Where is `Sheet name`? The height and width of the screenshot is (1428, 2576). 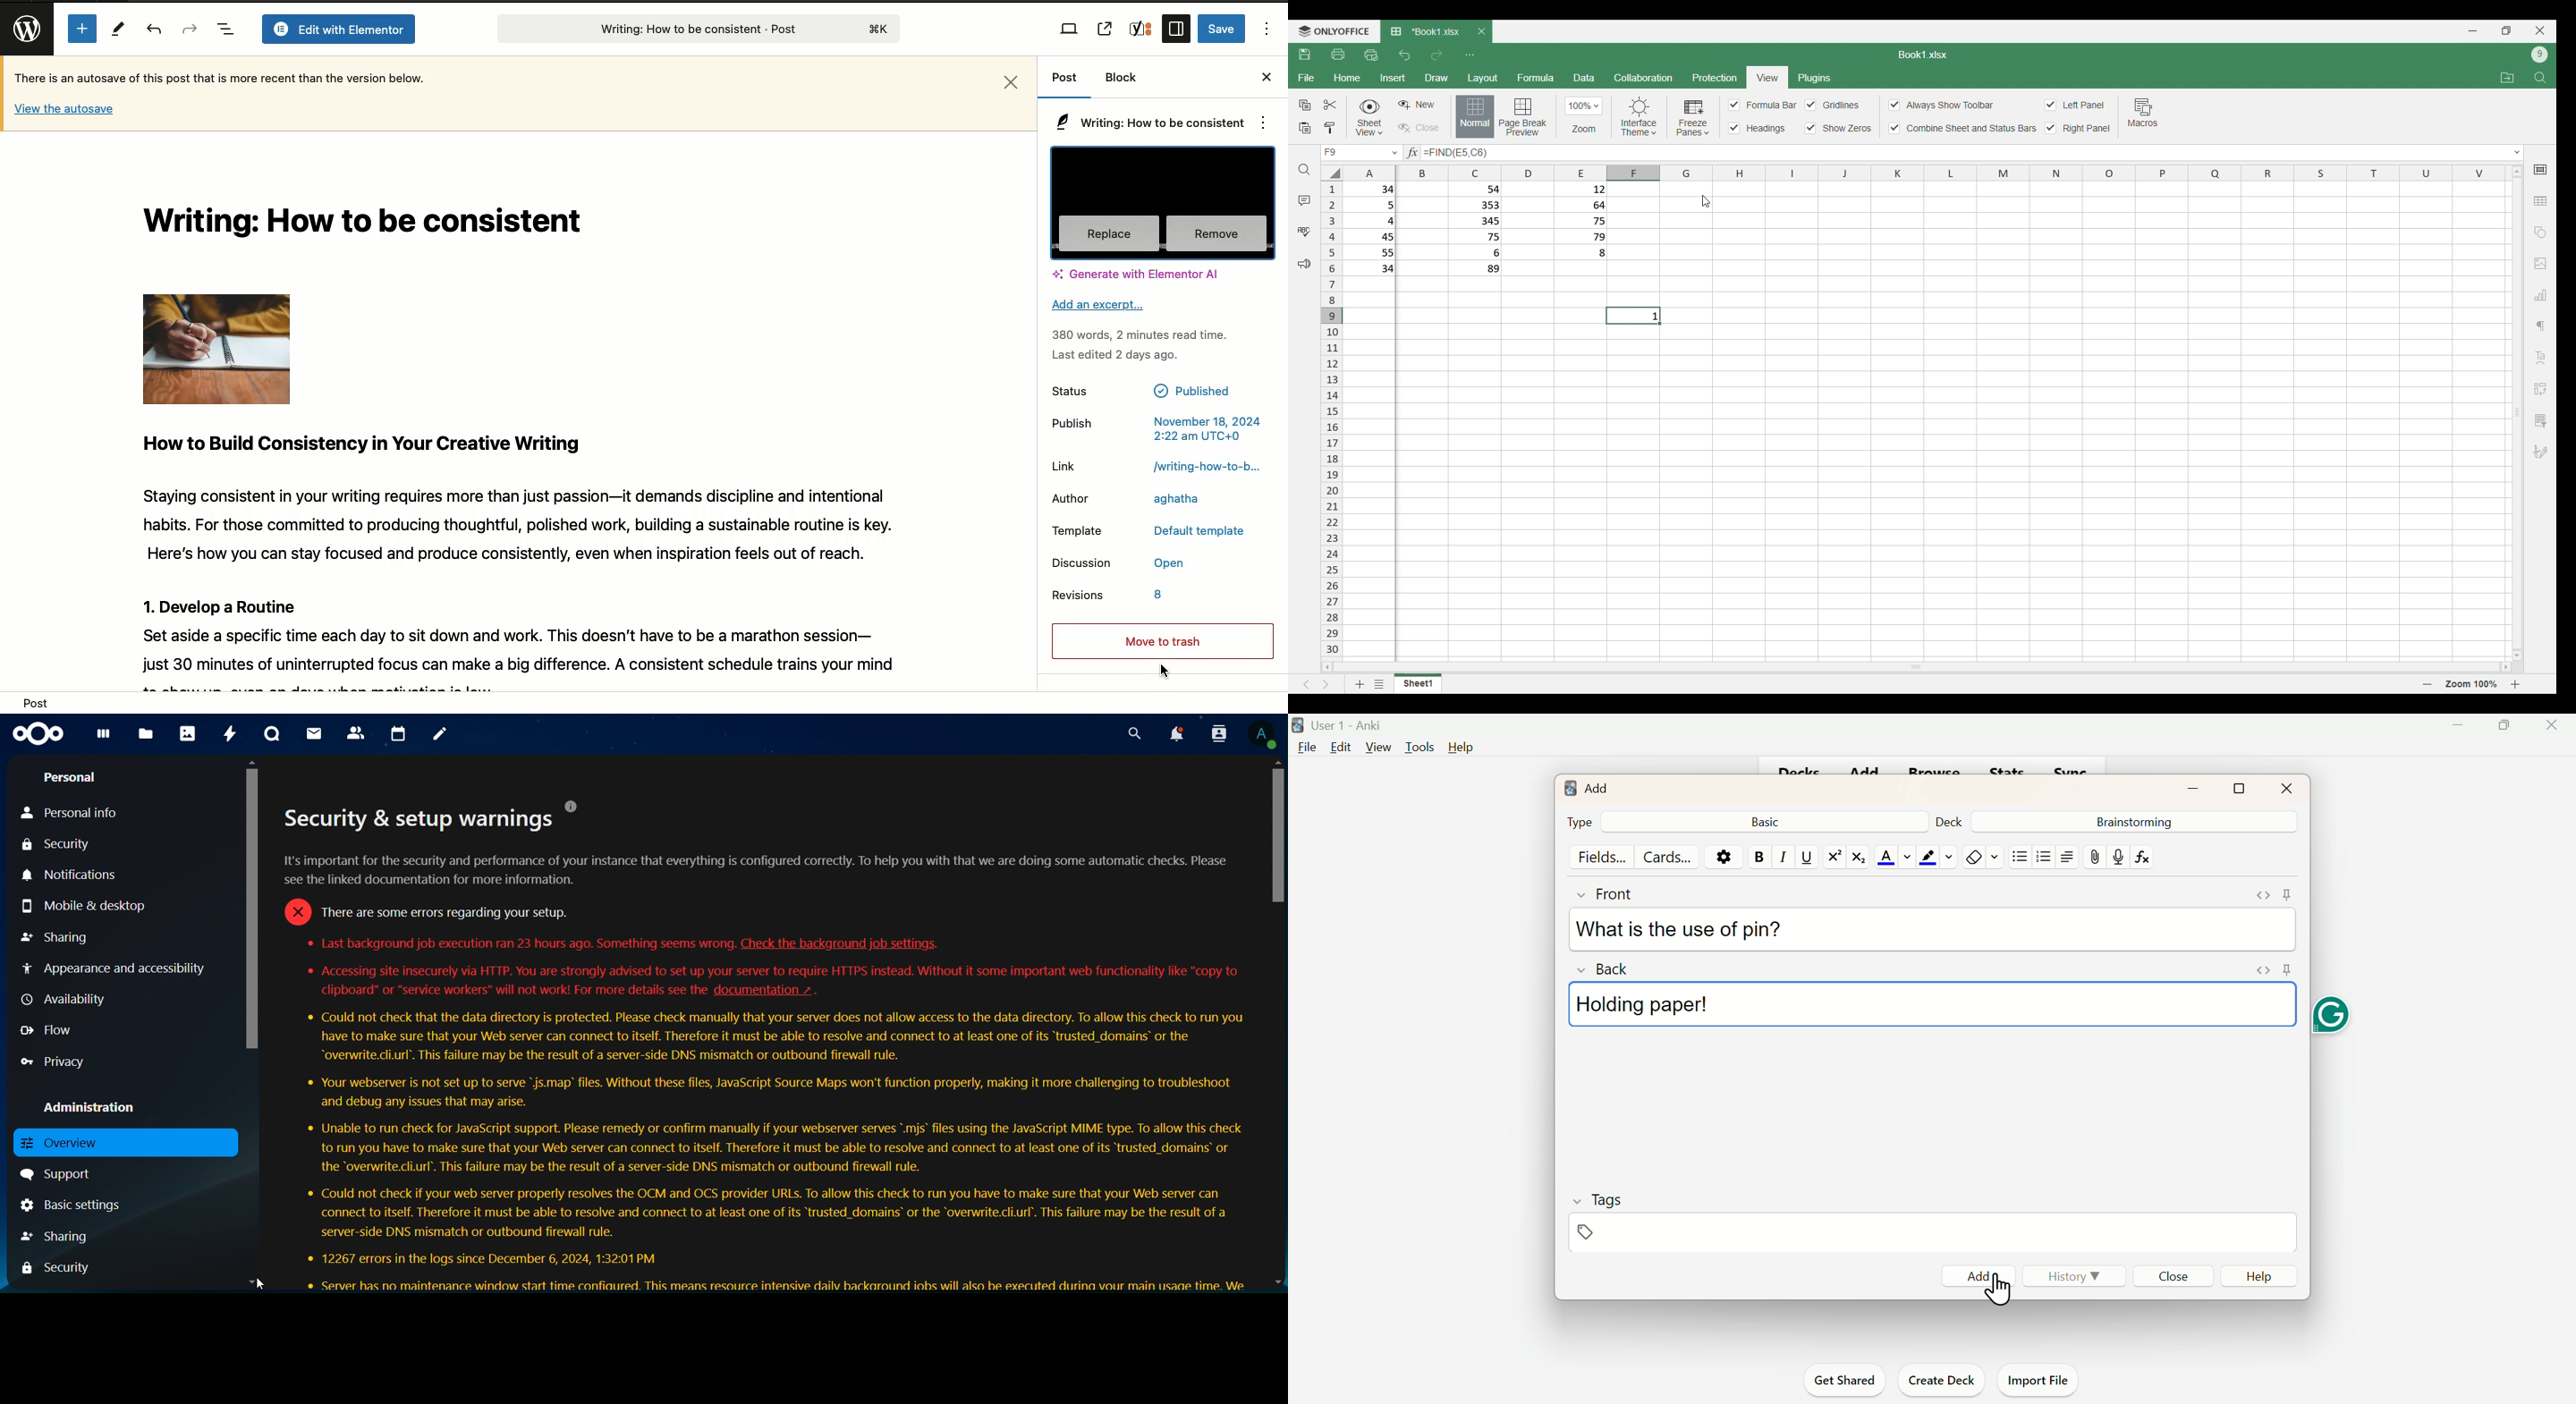 Sheet name is located at coordinates (1923, 54).